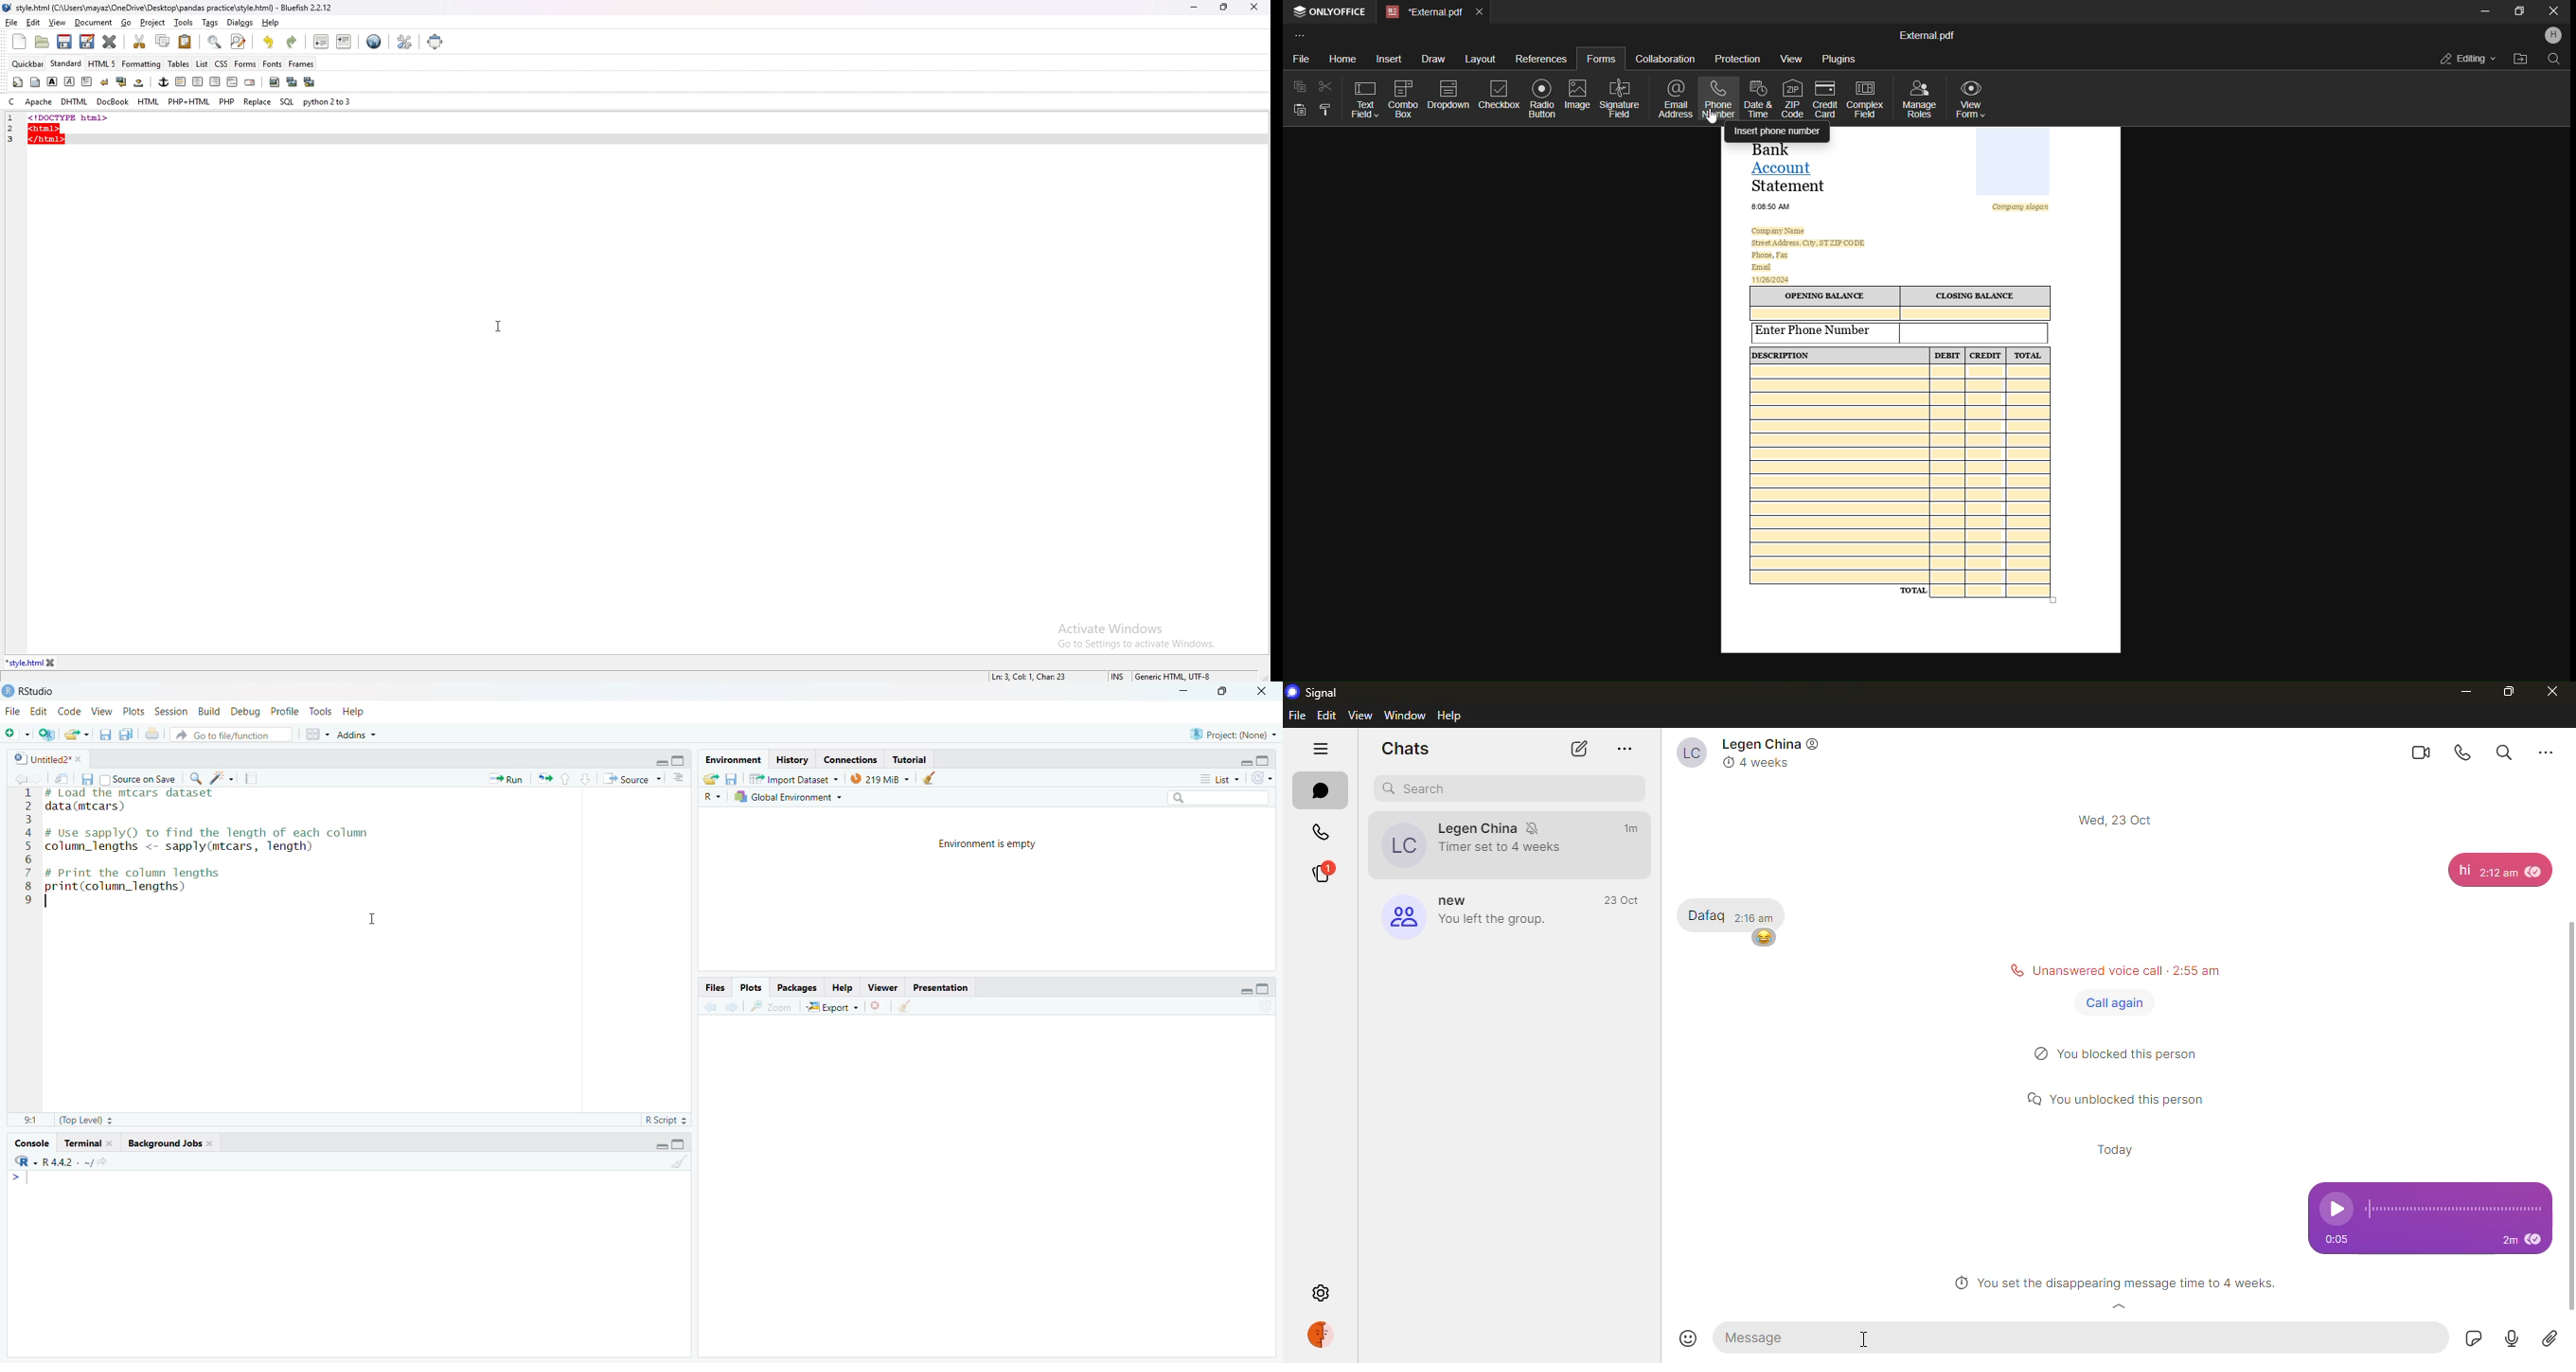  Describe the element at coordinates (2551, 11) in the screenshot. I see `Close` at that location.